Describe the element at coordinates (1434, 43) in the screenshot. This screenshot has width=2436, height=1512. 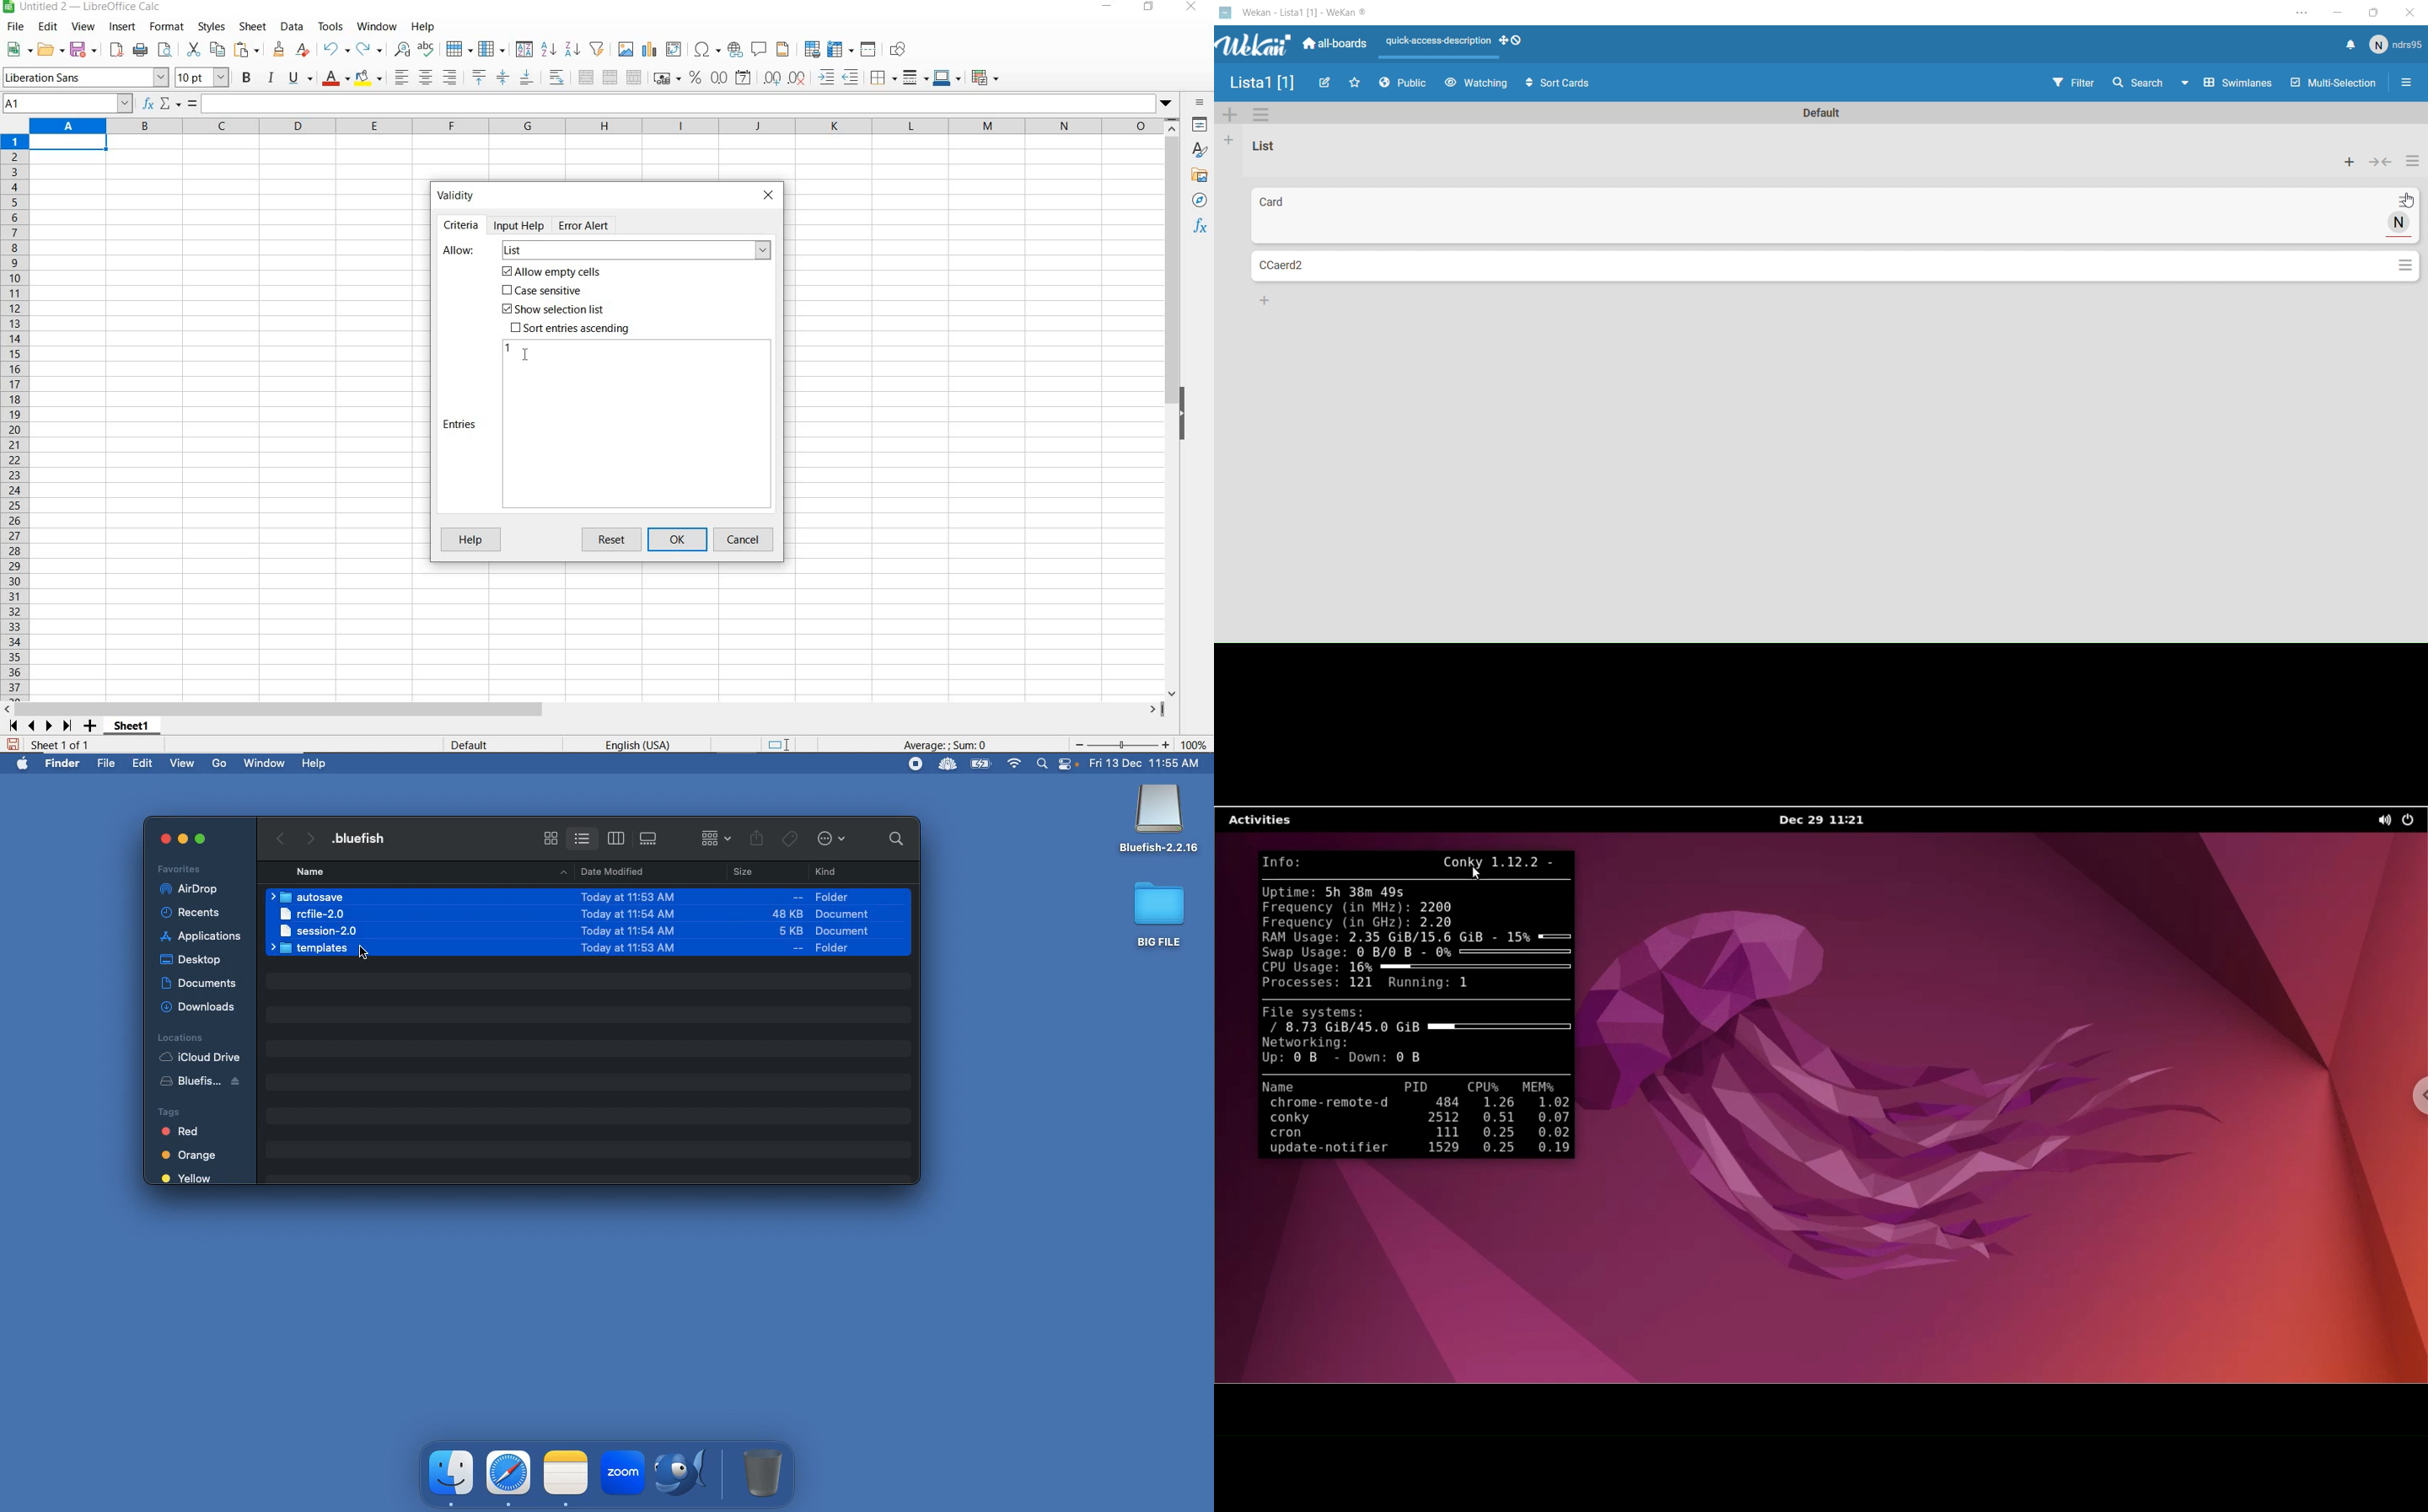
I see `Layout Actions` at that location.